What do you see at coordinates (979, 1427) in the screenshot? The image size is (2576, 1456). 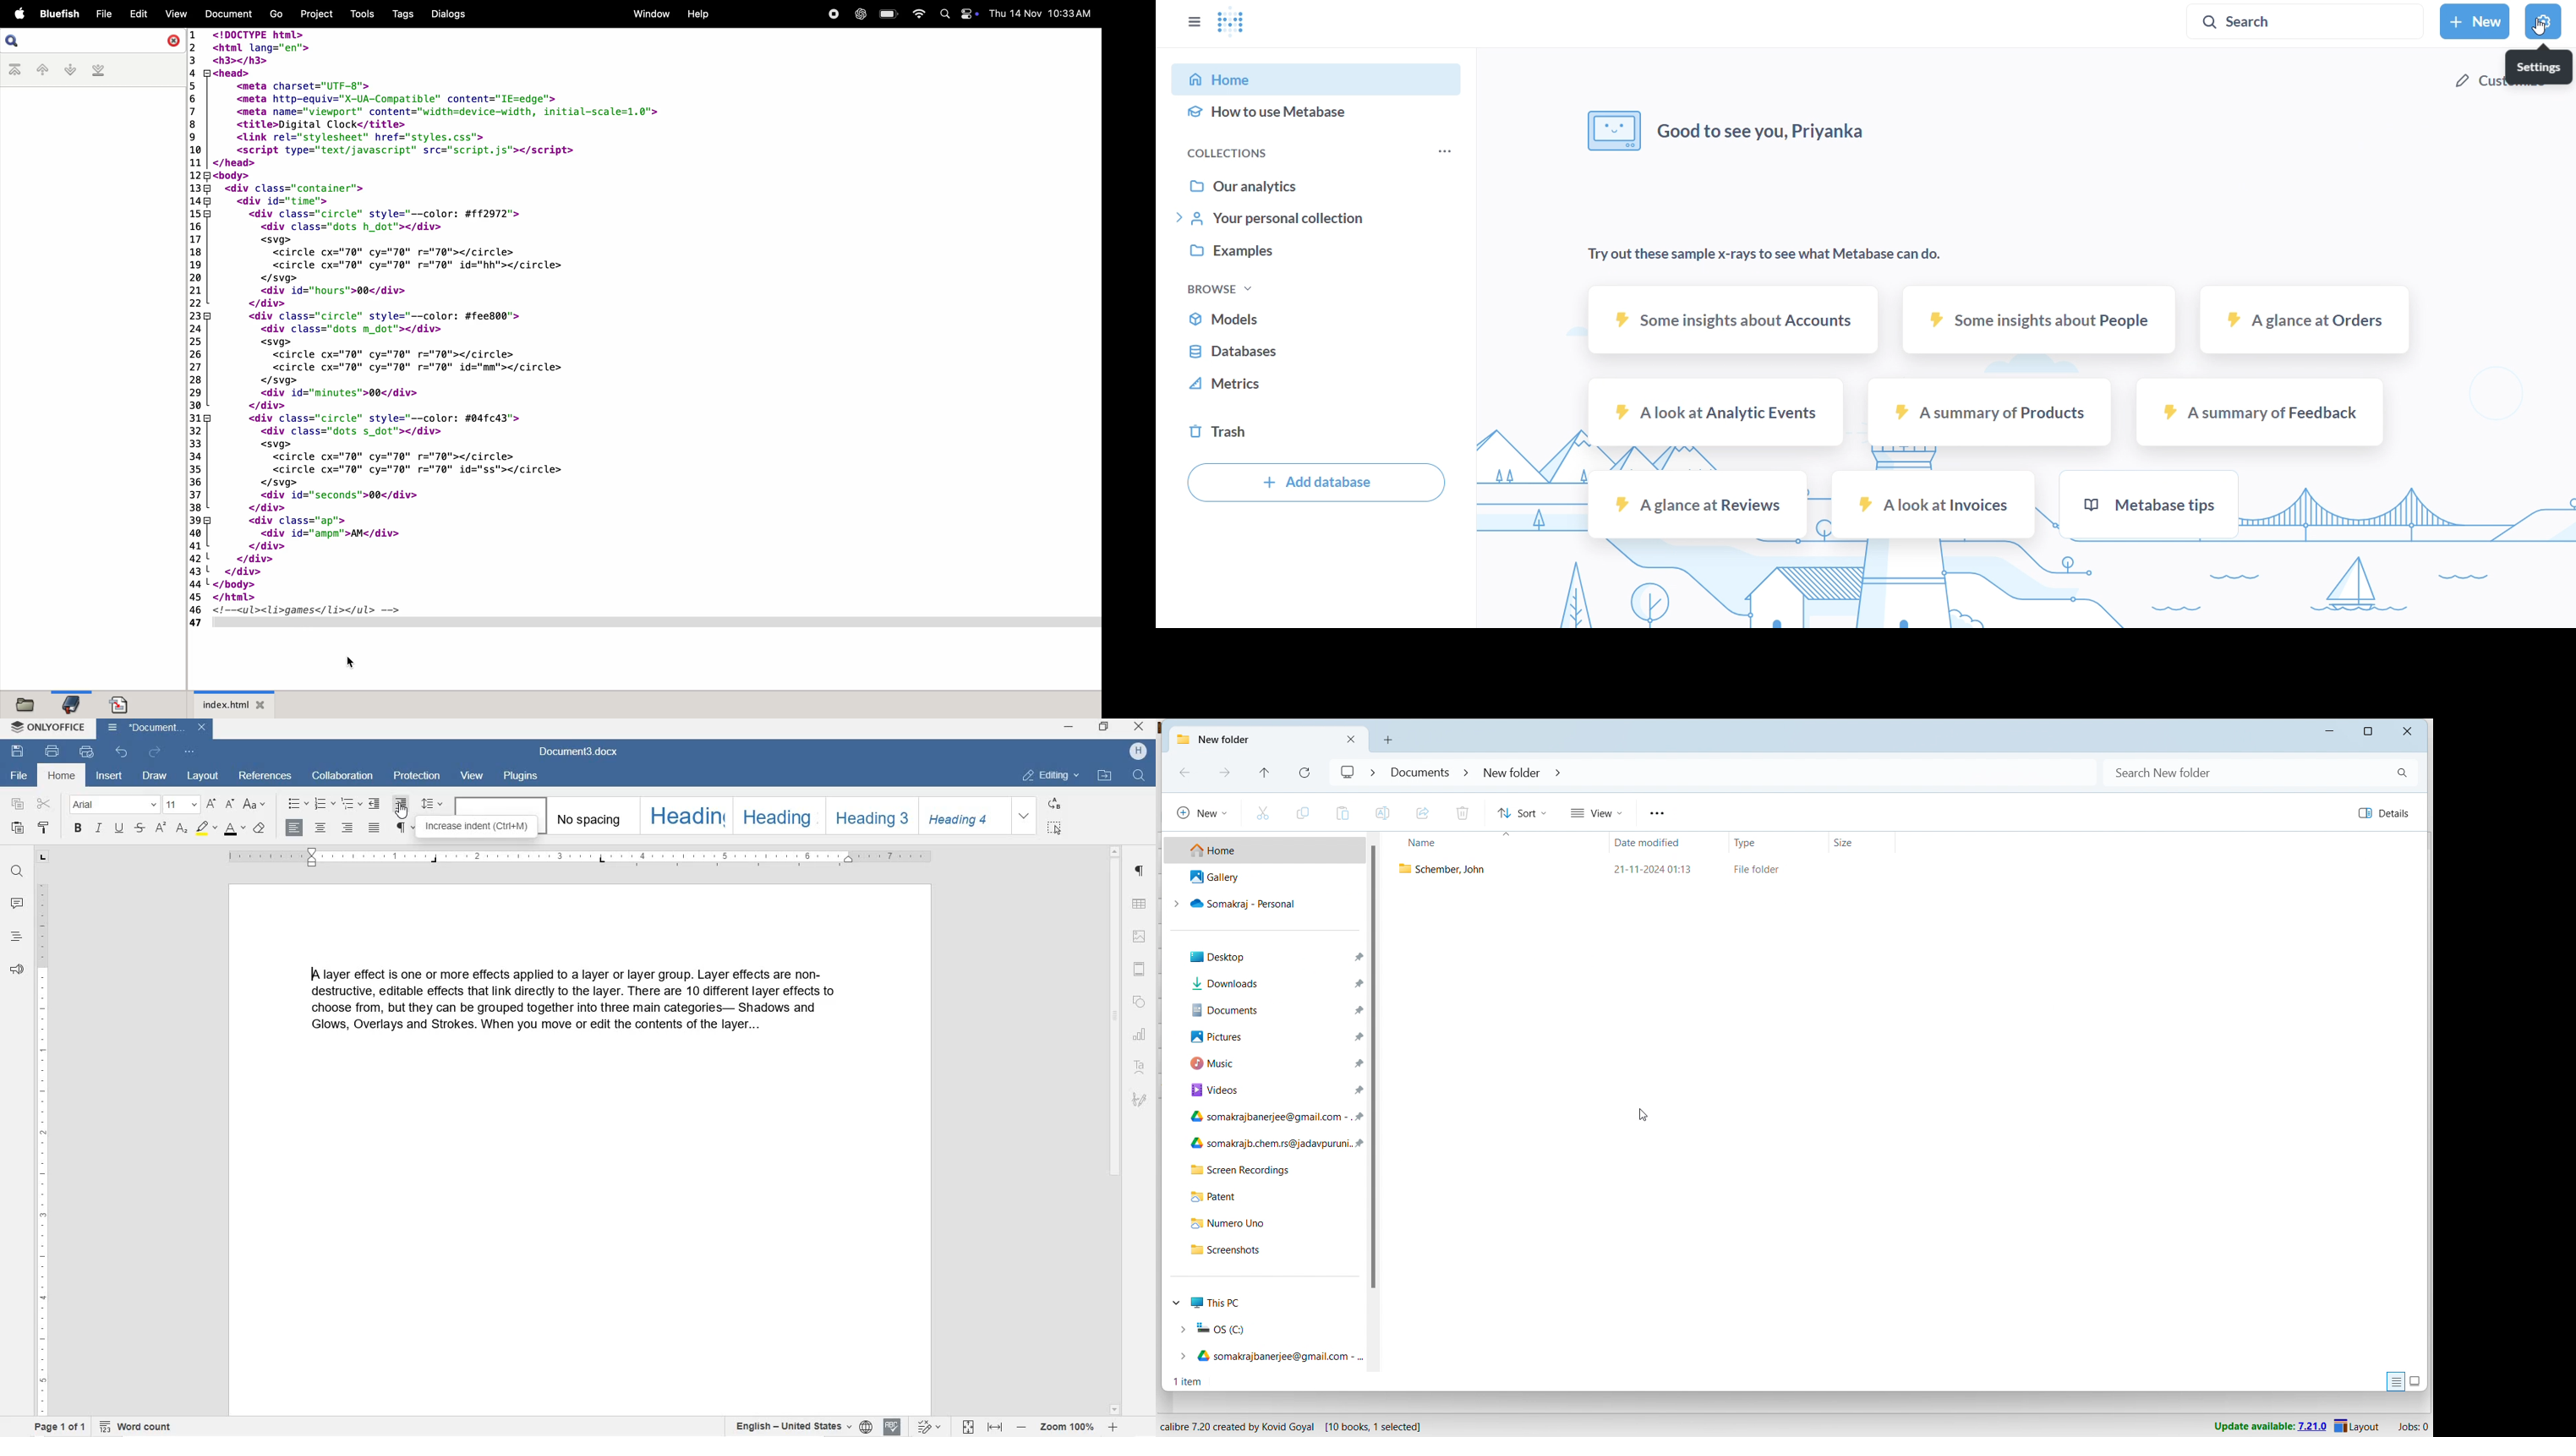 I see `FIT TO PAGE OR WIDTH` at bounding box center [979, 1427].